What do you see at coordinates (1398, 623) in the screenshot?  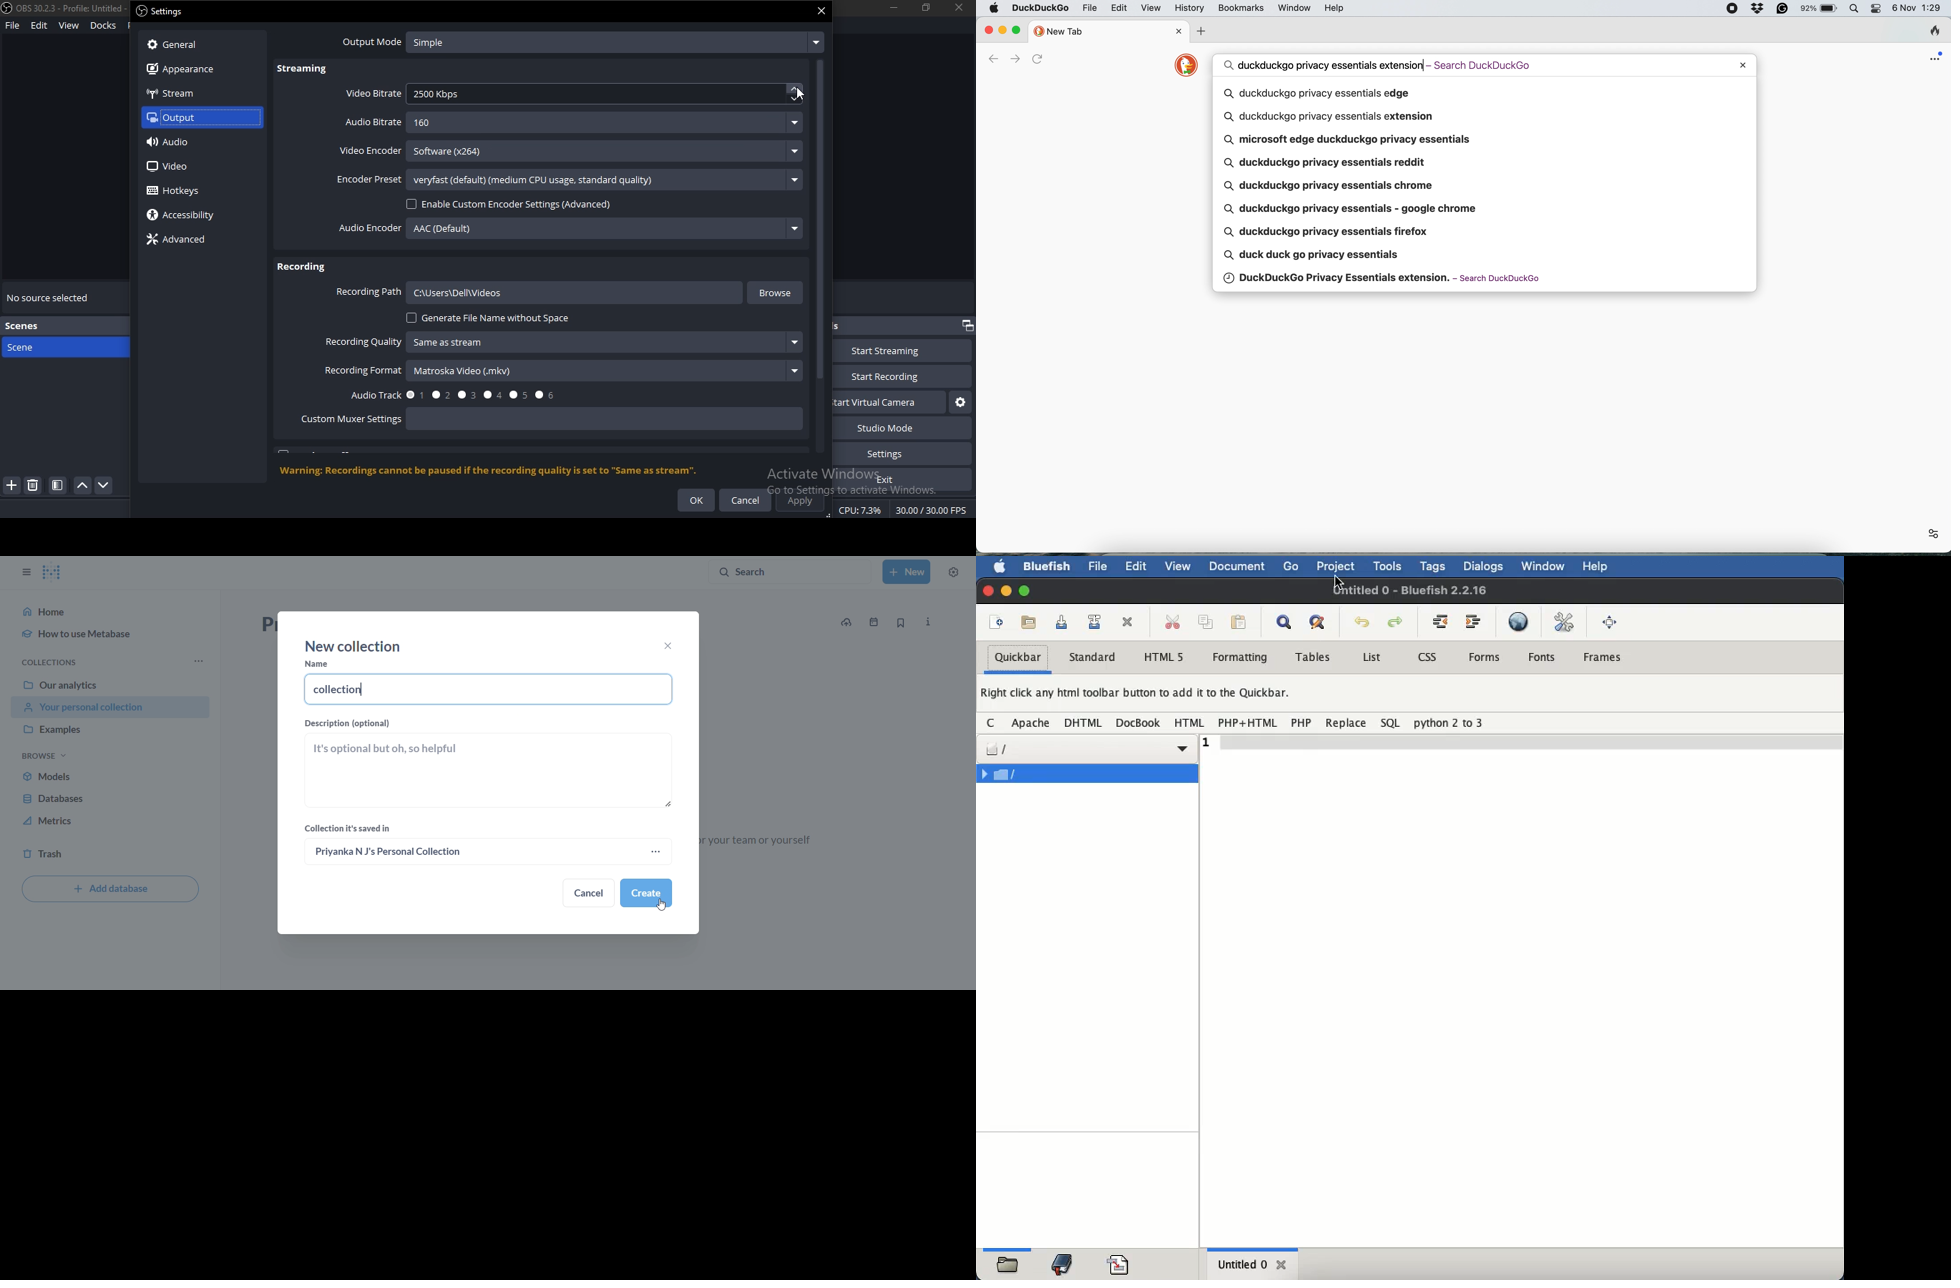 I see `redo` at bounding box center [1398, 623].